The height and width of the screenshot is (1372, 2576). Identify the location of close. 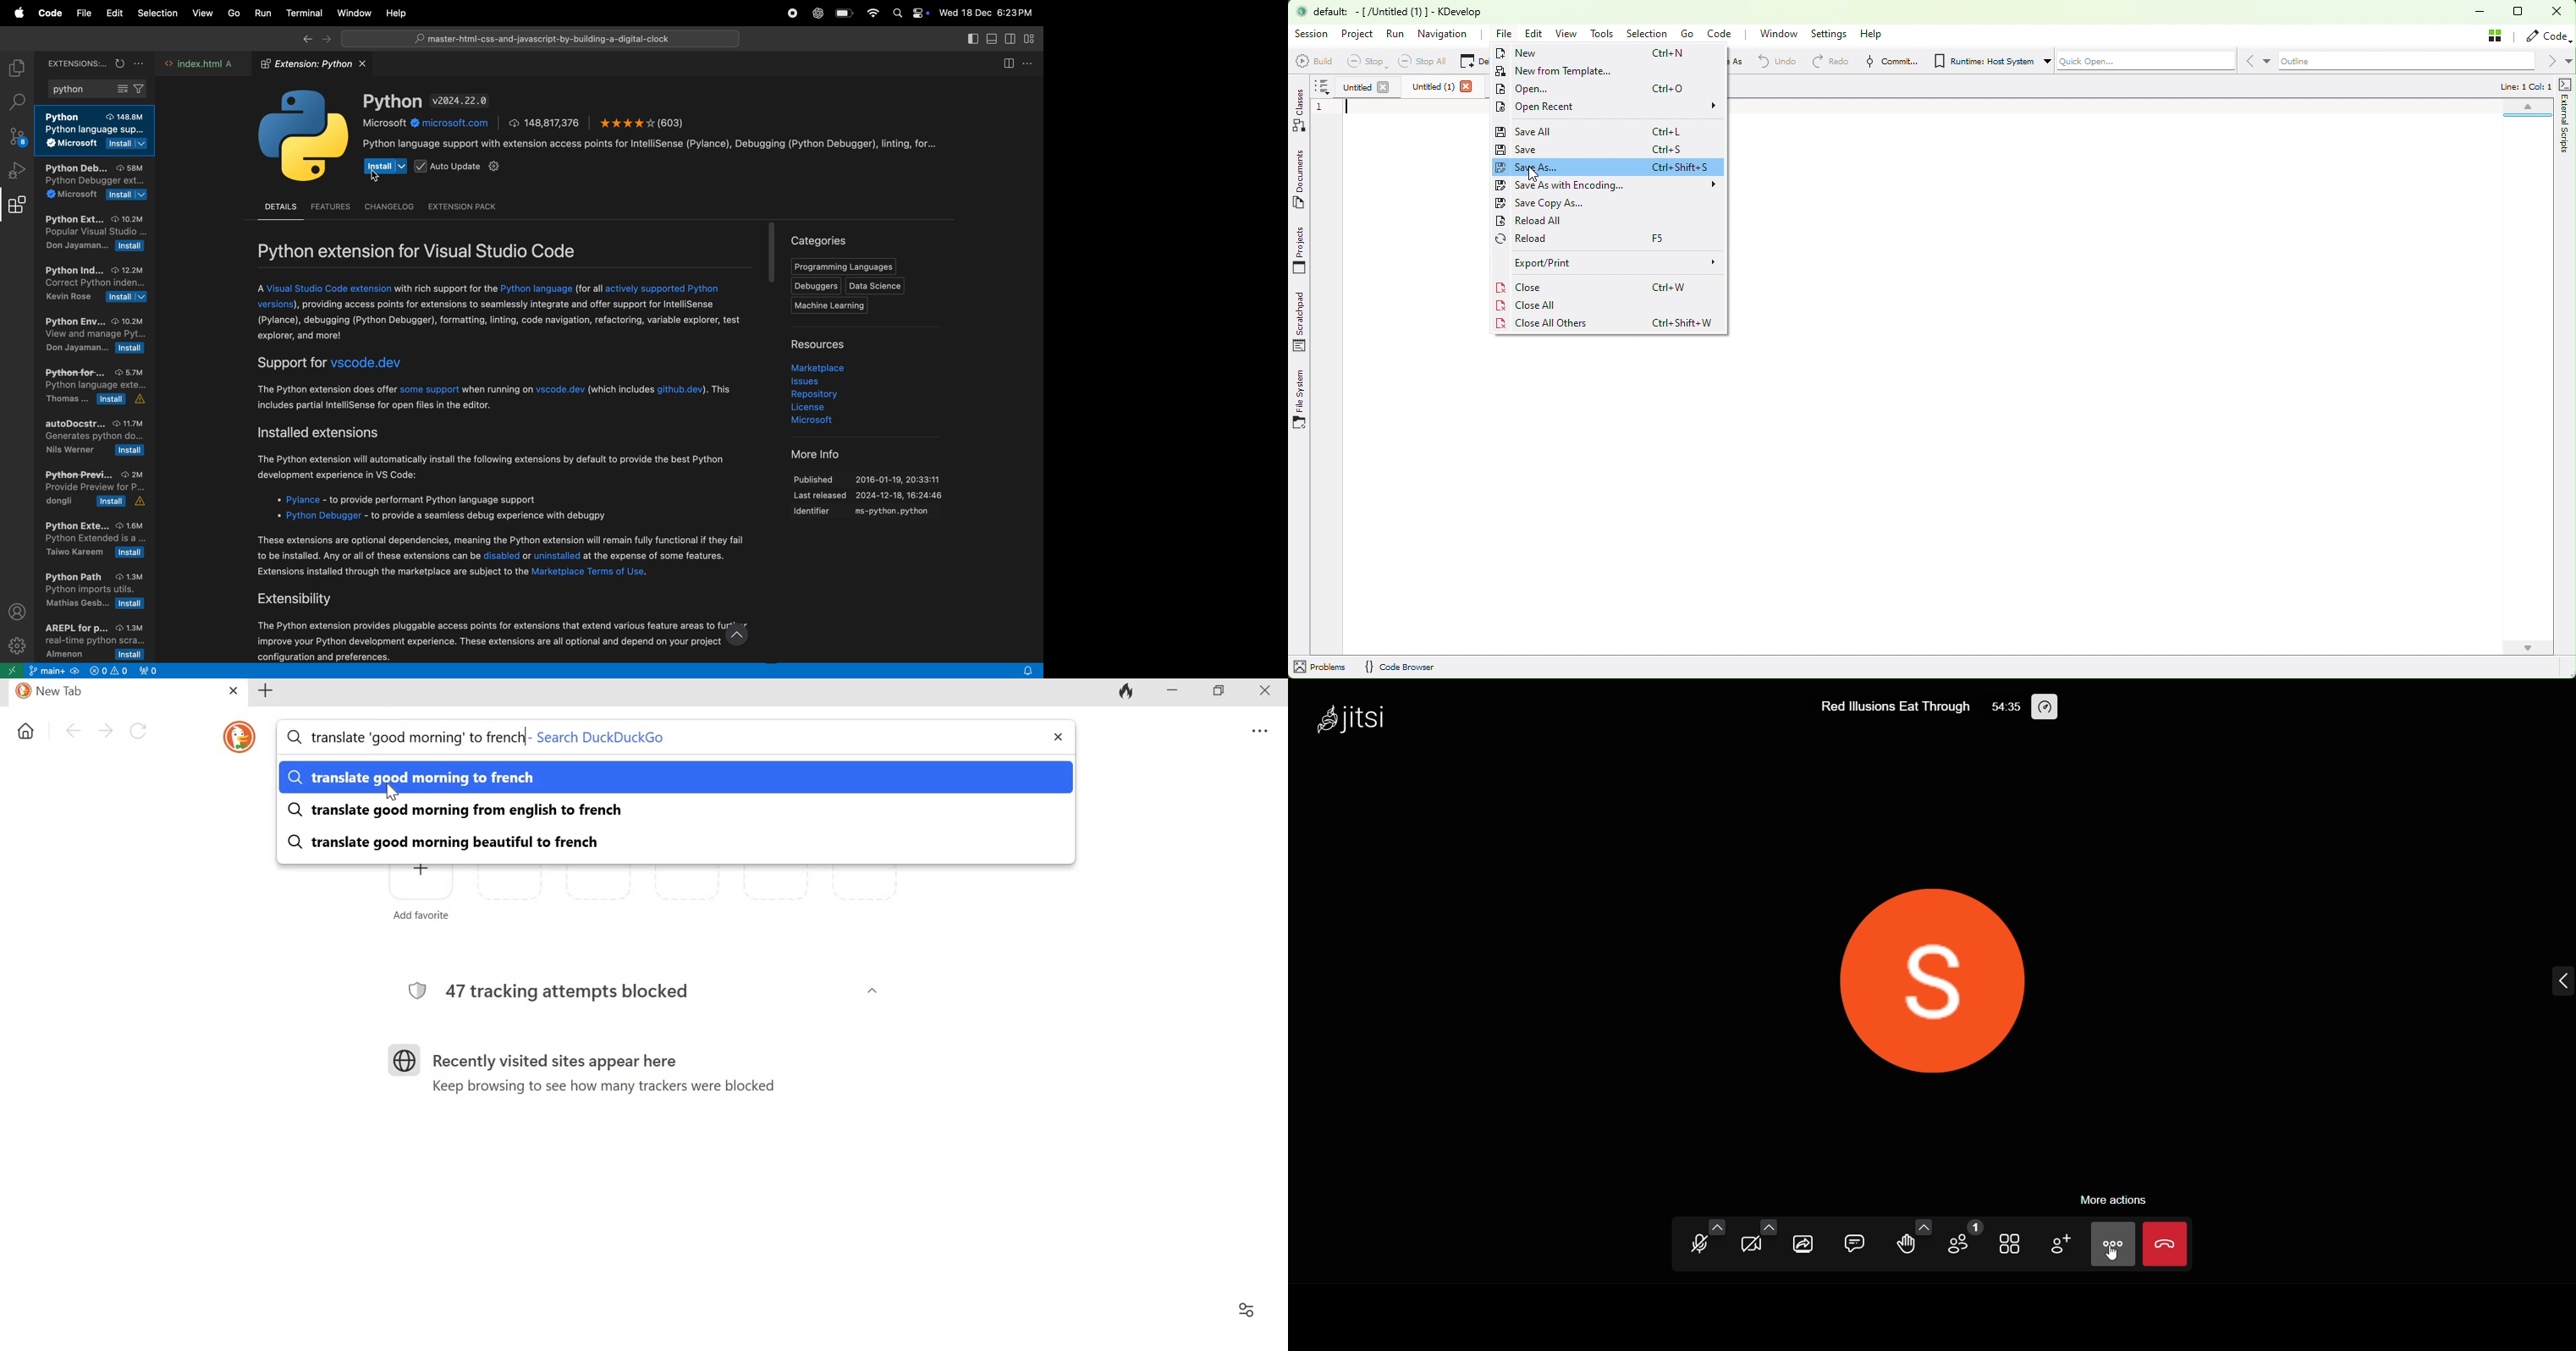
(232, 690).